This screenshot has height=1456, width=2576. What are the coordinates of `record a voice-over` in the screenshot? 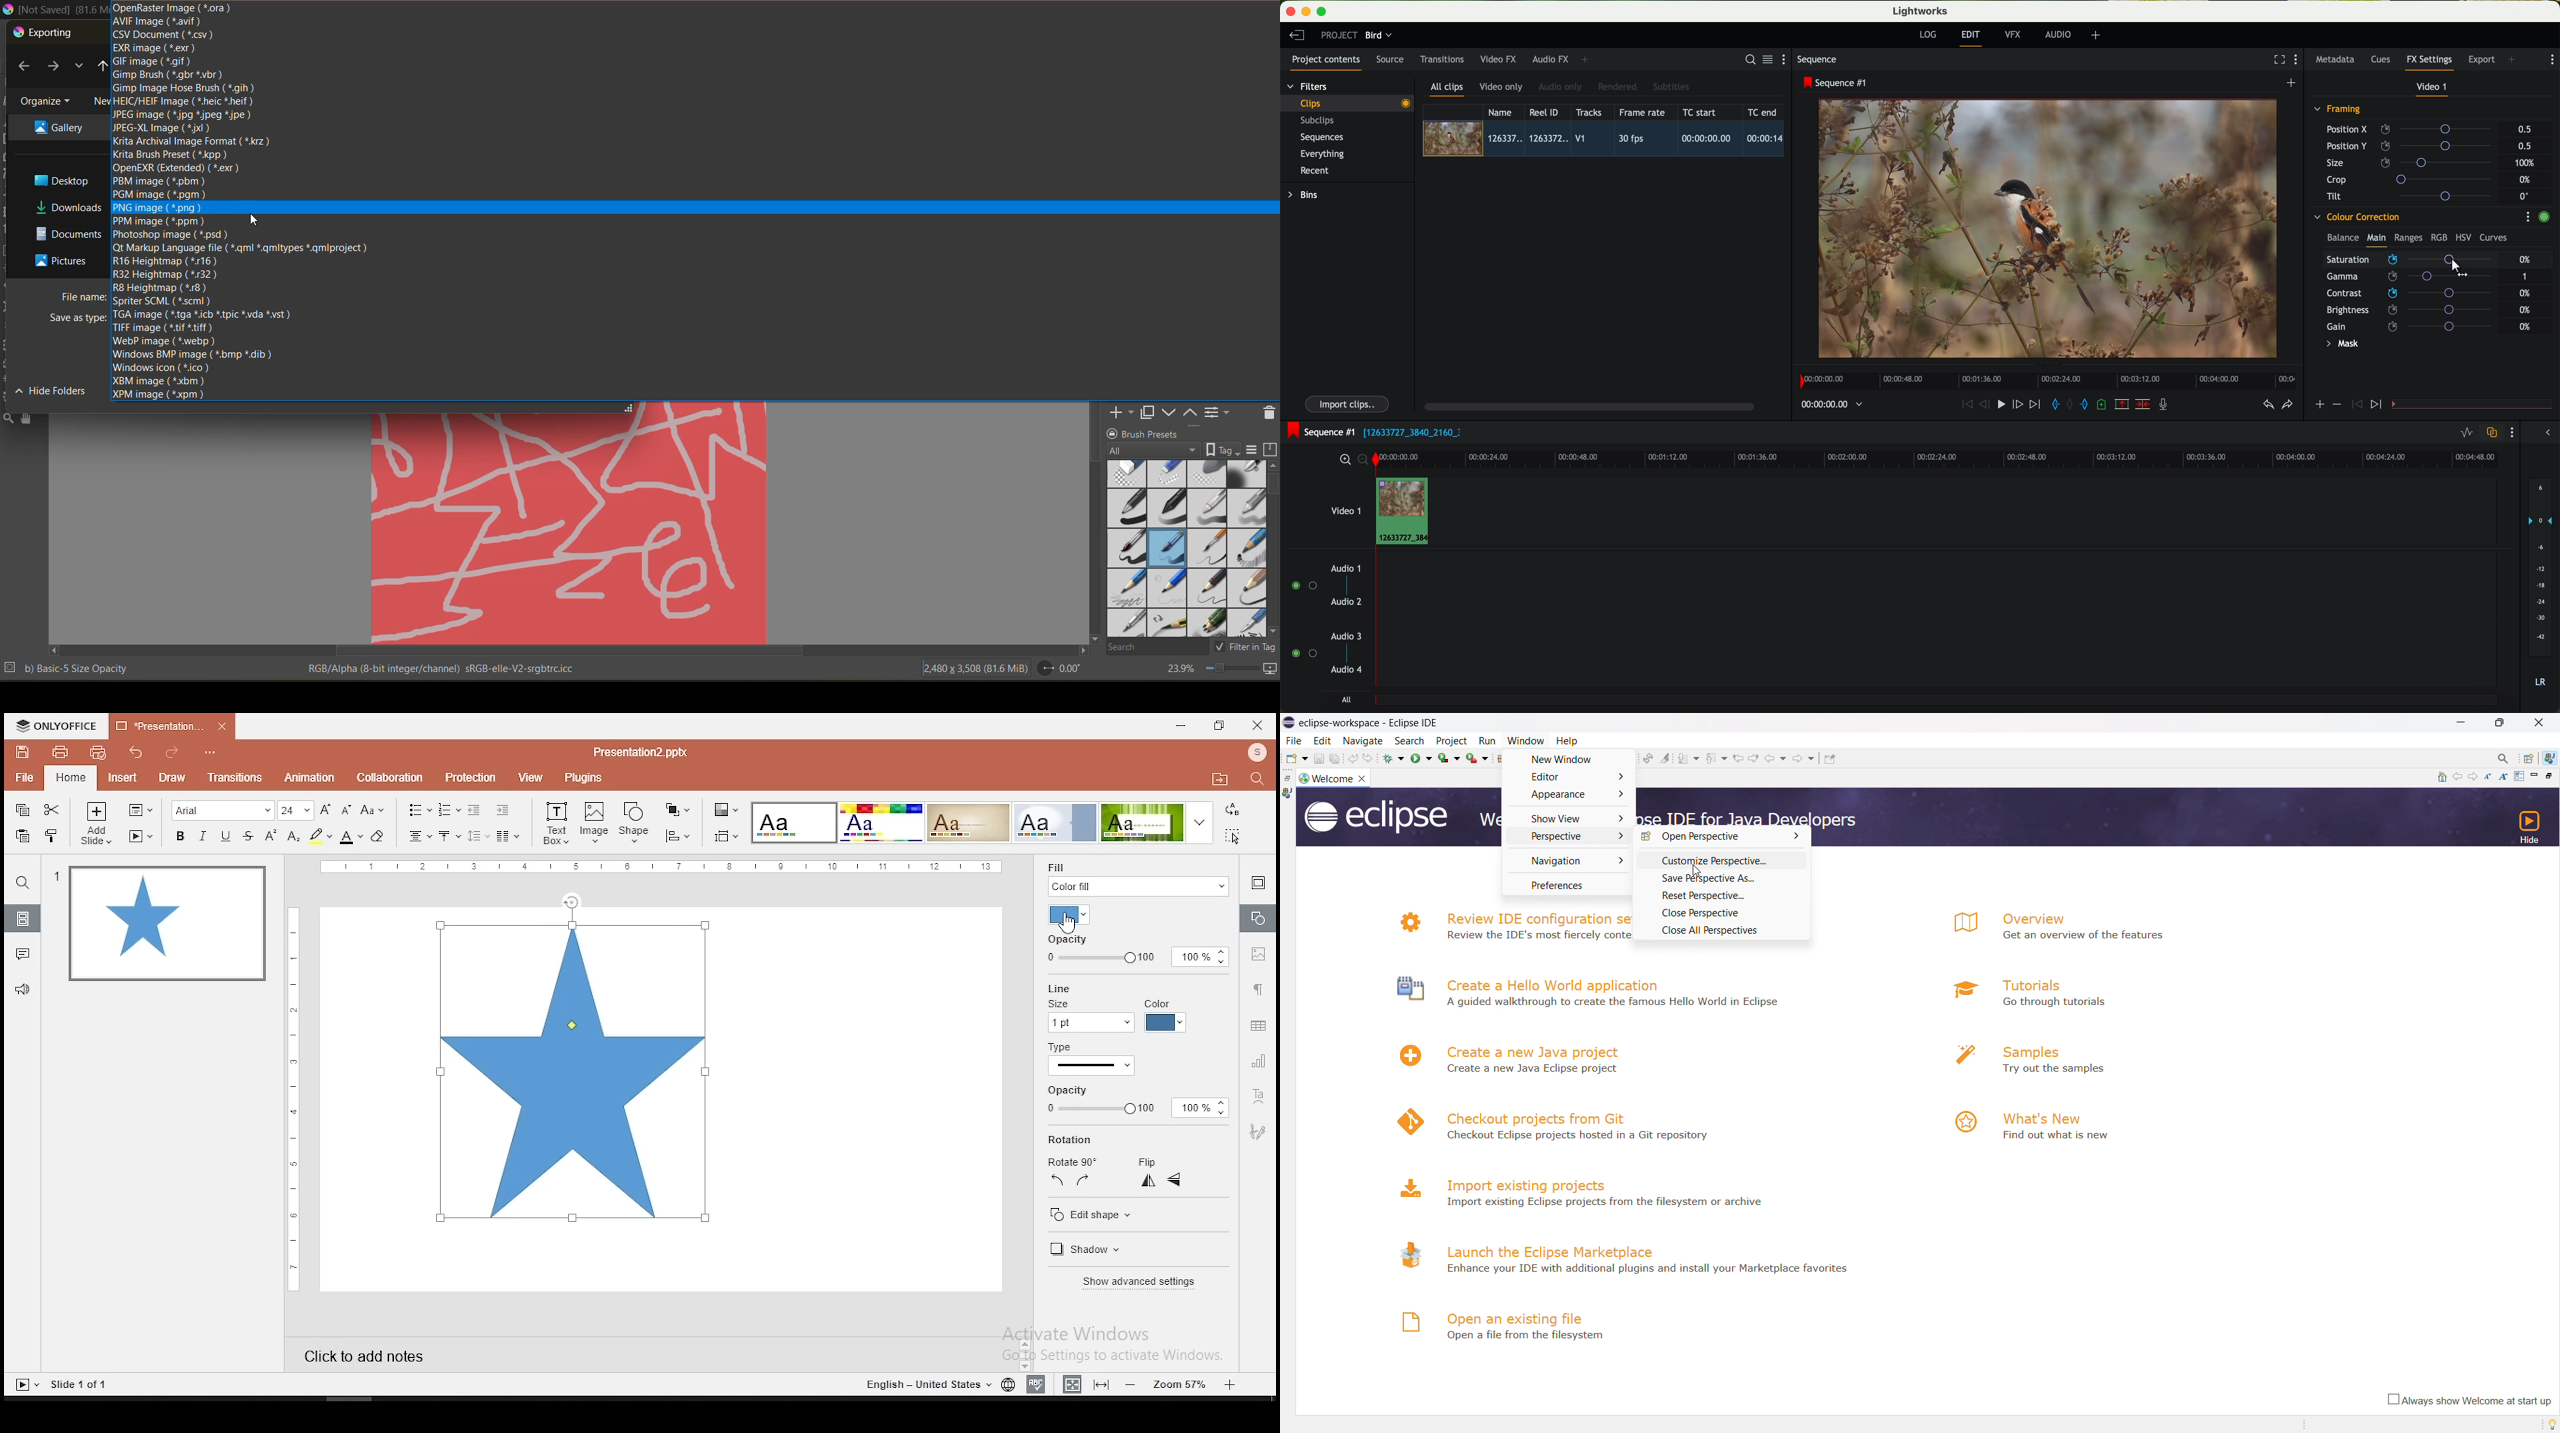 It's located at (2167, 406).